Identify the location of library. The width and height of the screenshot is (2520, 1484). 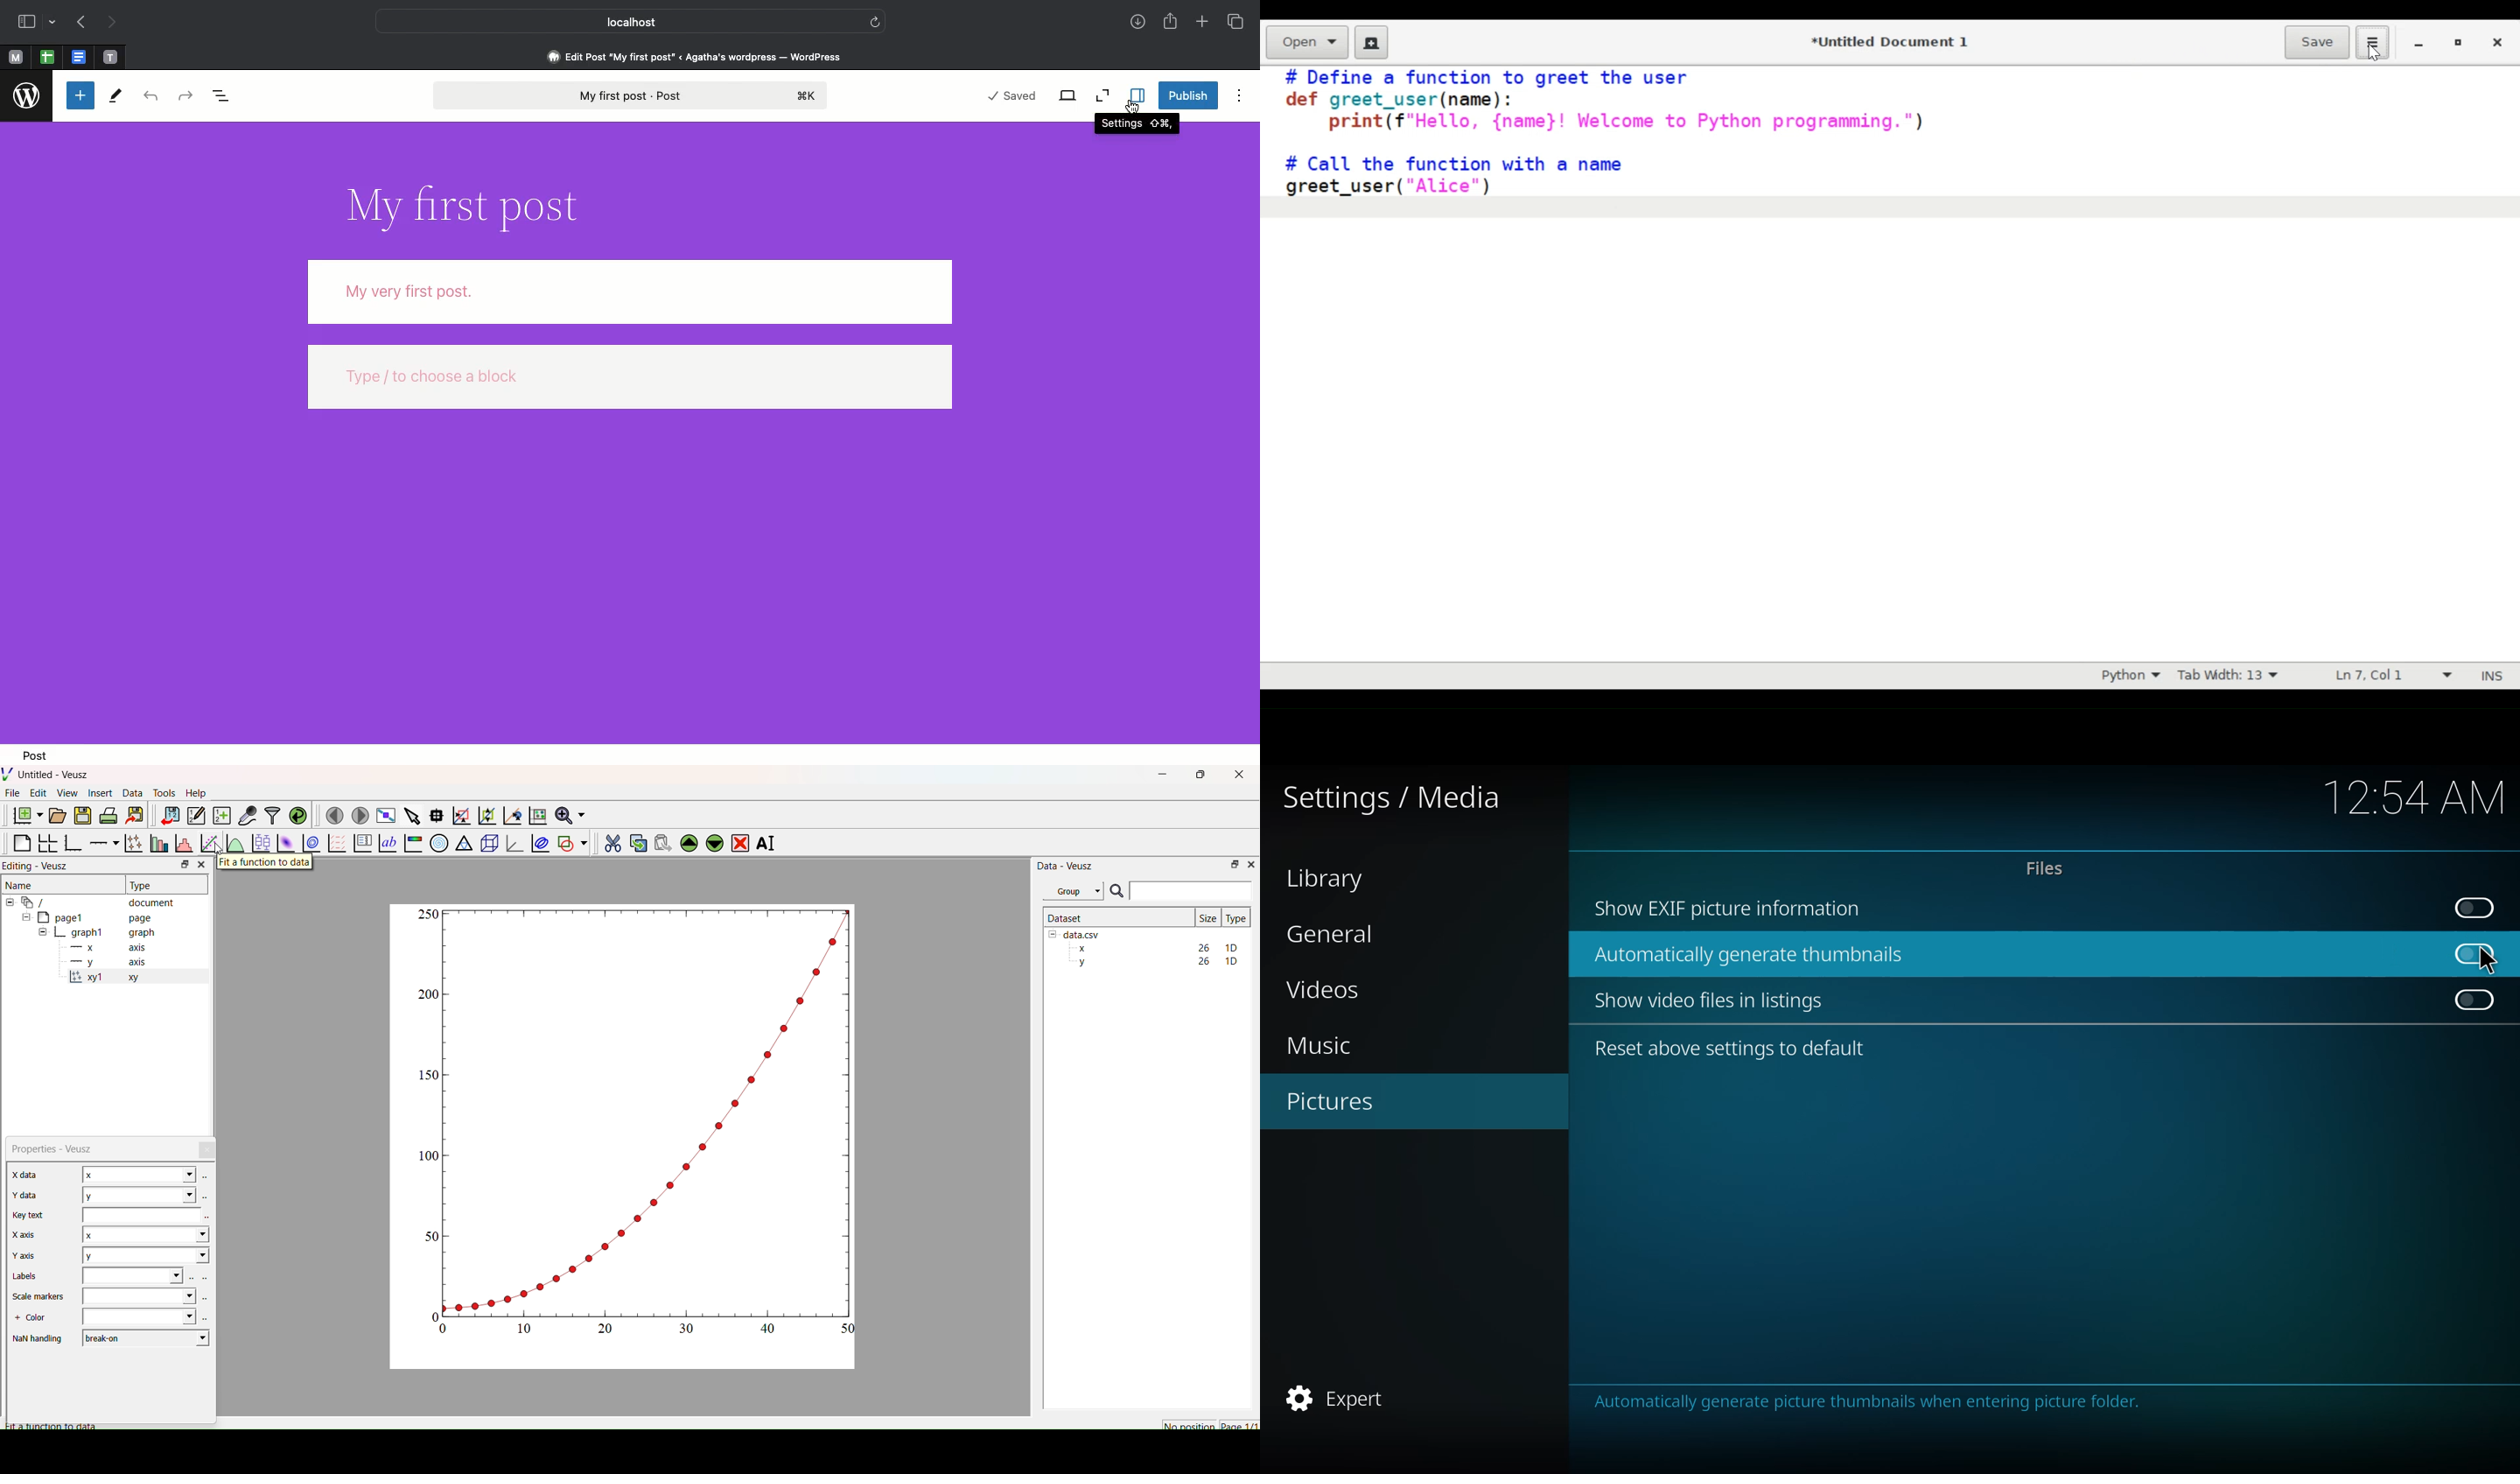
(1333, 881).